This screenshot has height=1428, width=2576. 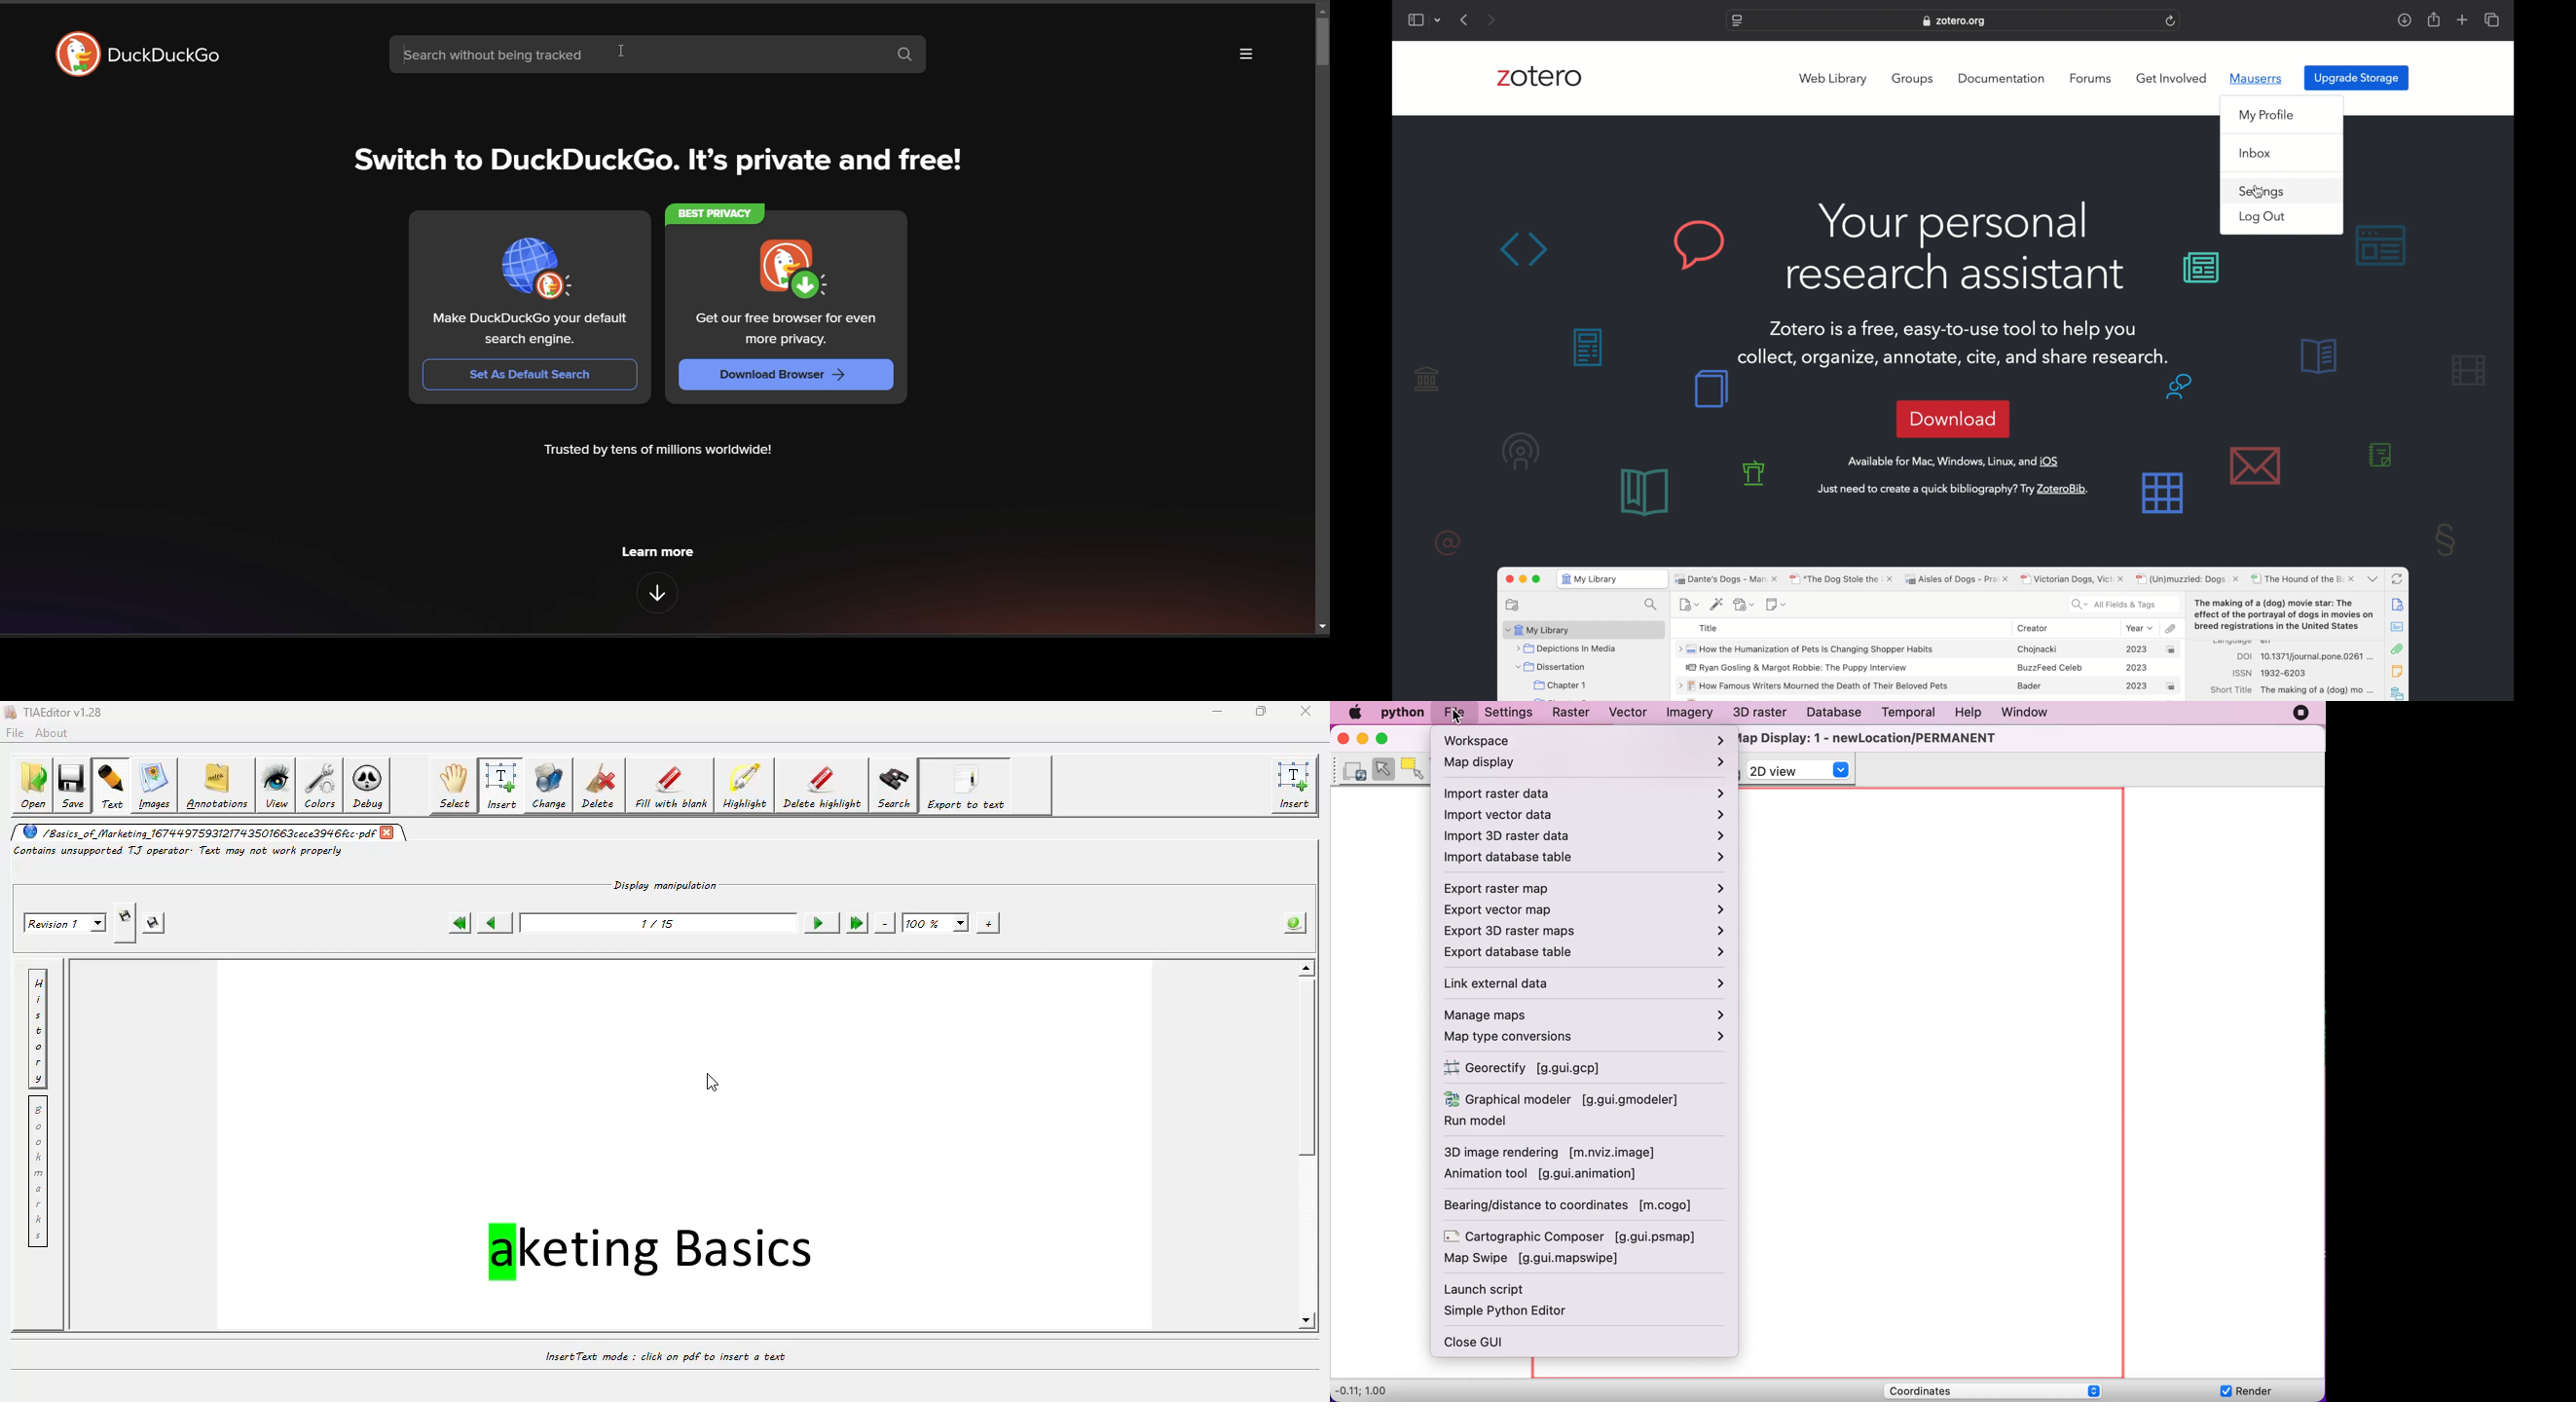 I want to click on search, so click(x=908, y=55).